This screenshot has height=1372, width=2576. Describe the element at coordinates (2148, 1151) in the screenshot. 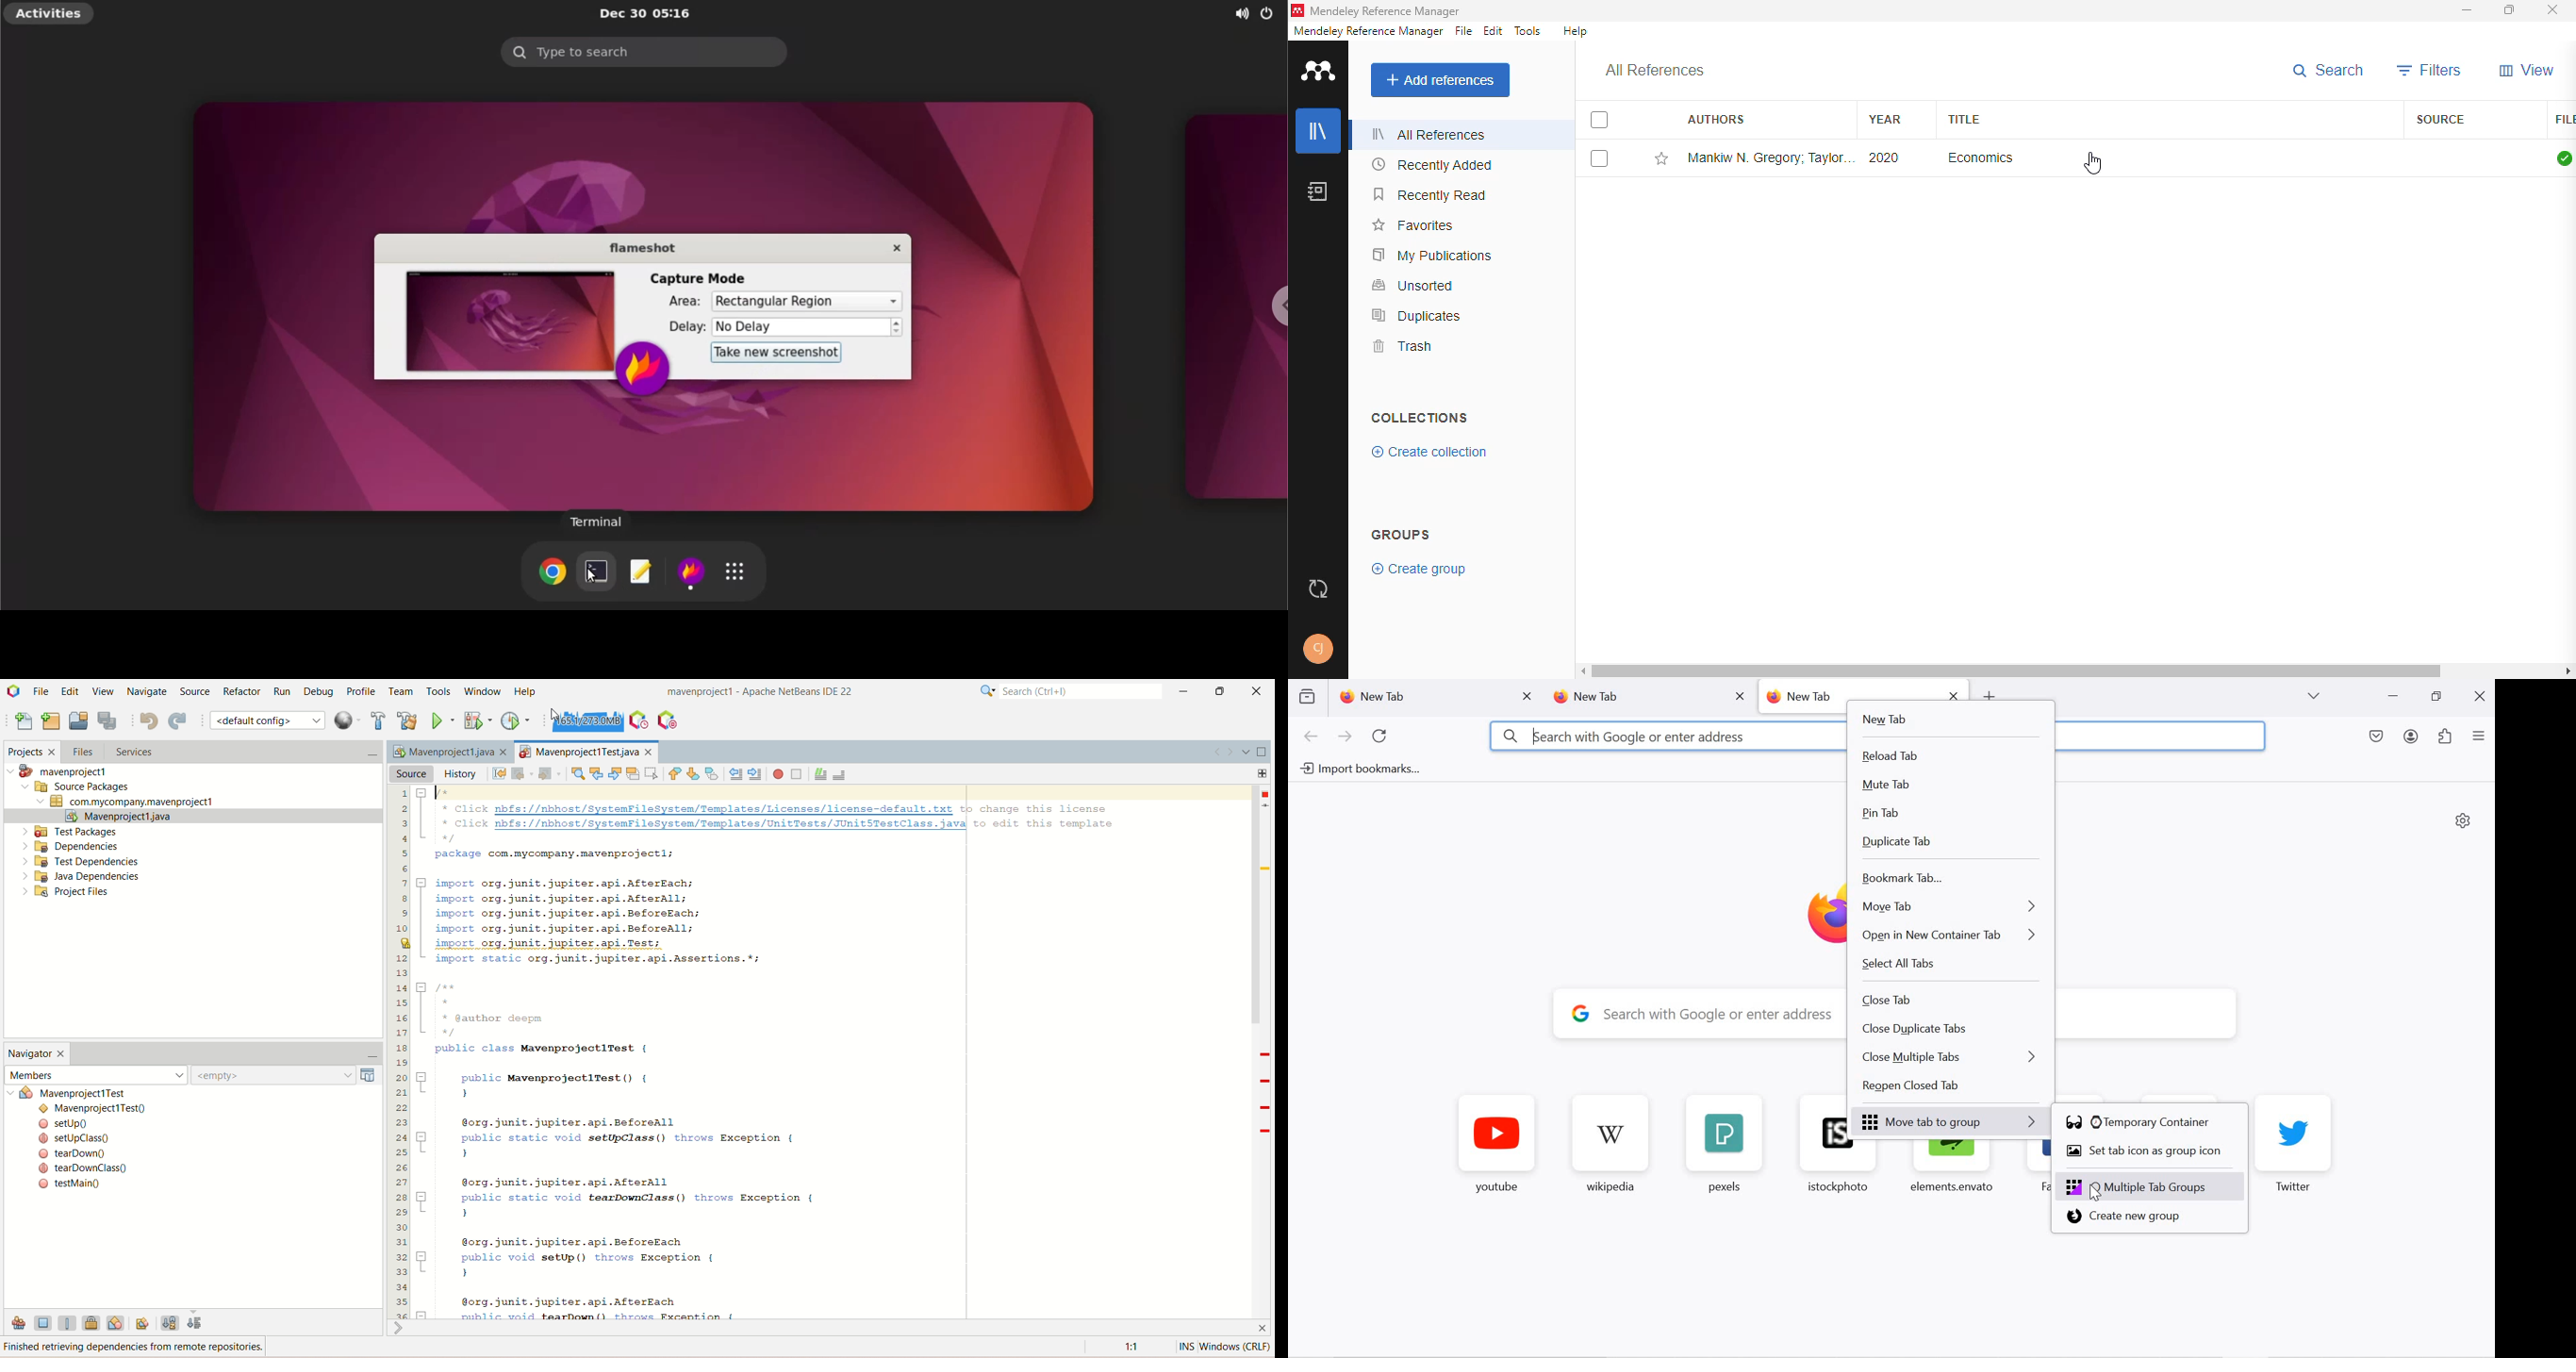

I see `set tab icon as group icon` at that location.